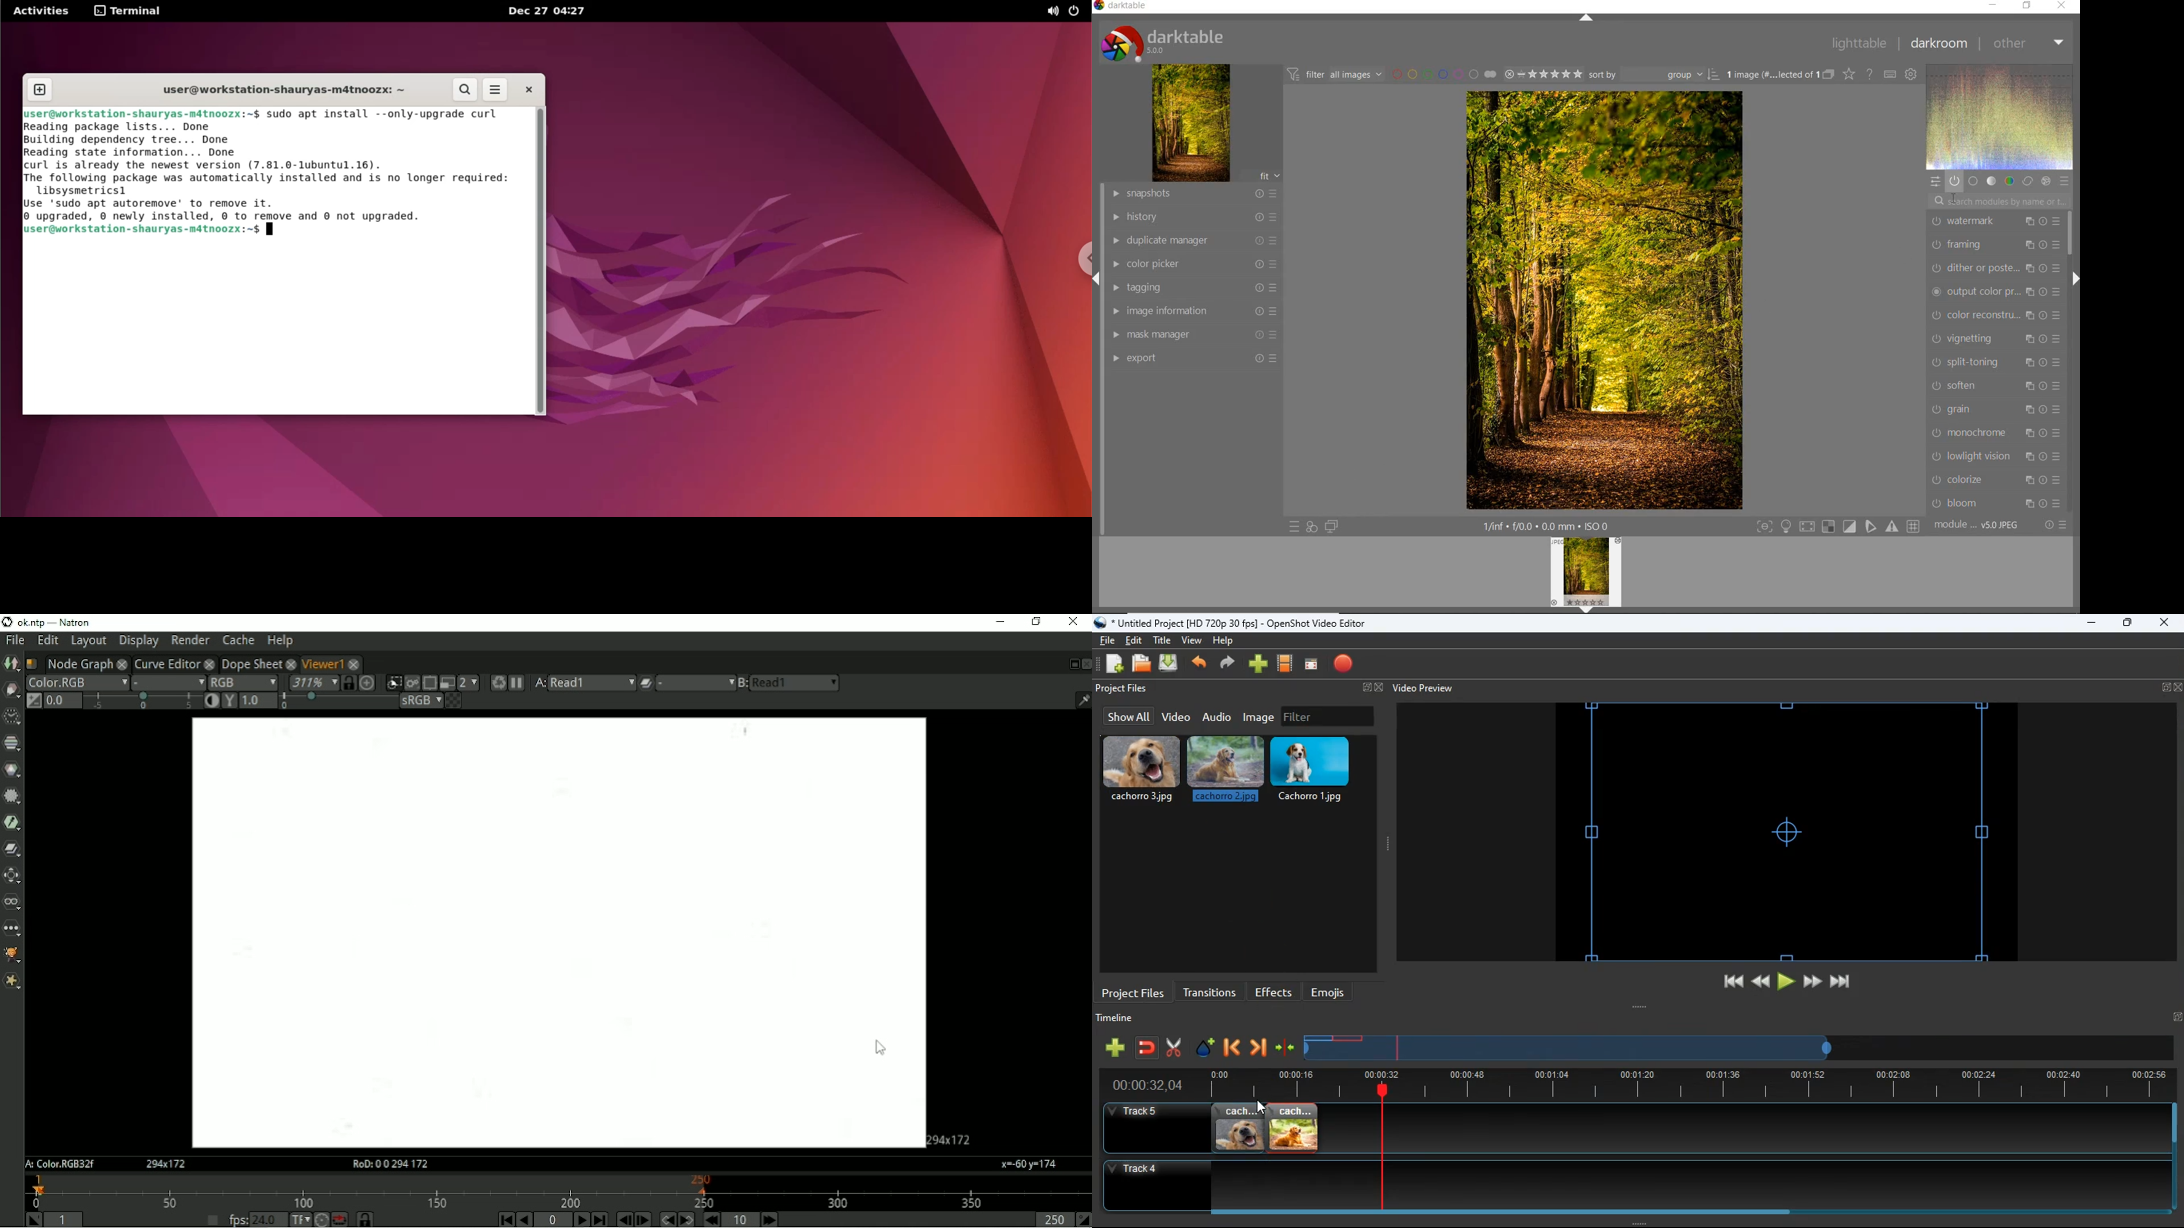 This screenshot has width=2184, height=1232. Describe the element at coordinates (14, 797) in the screenshot. I see `Filter` at that location.